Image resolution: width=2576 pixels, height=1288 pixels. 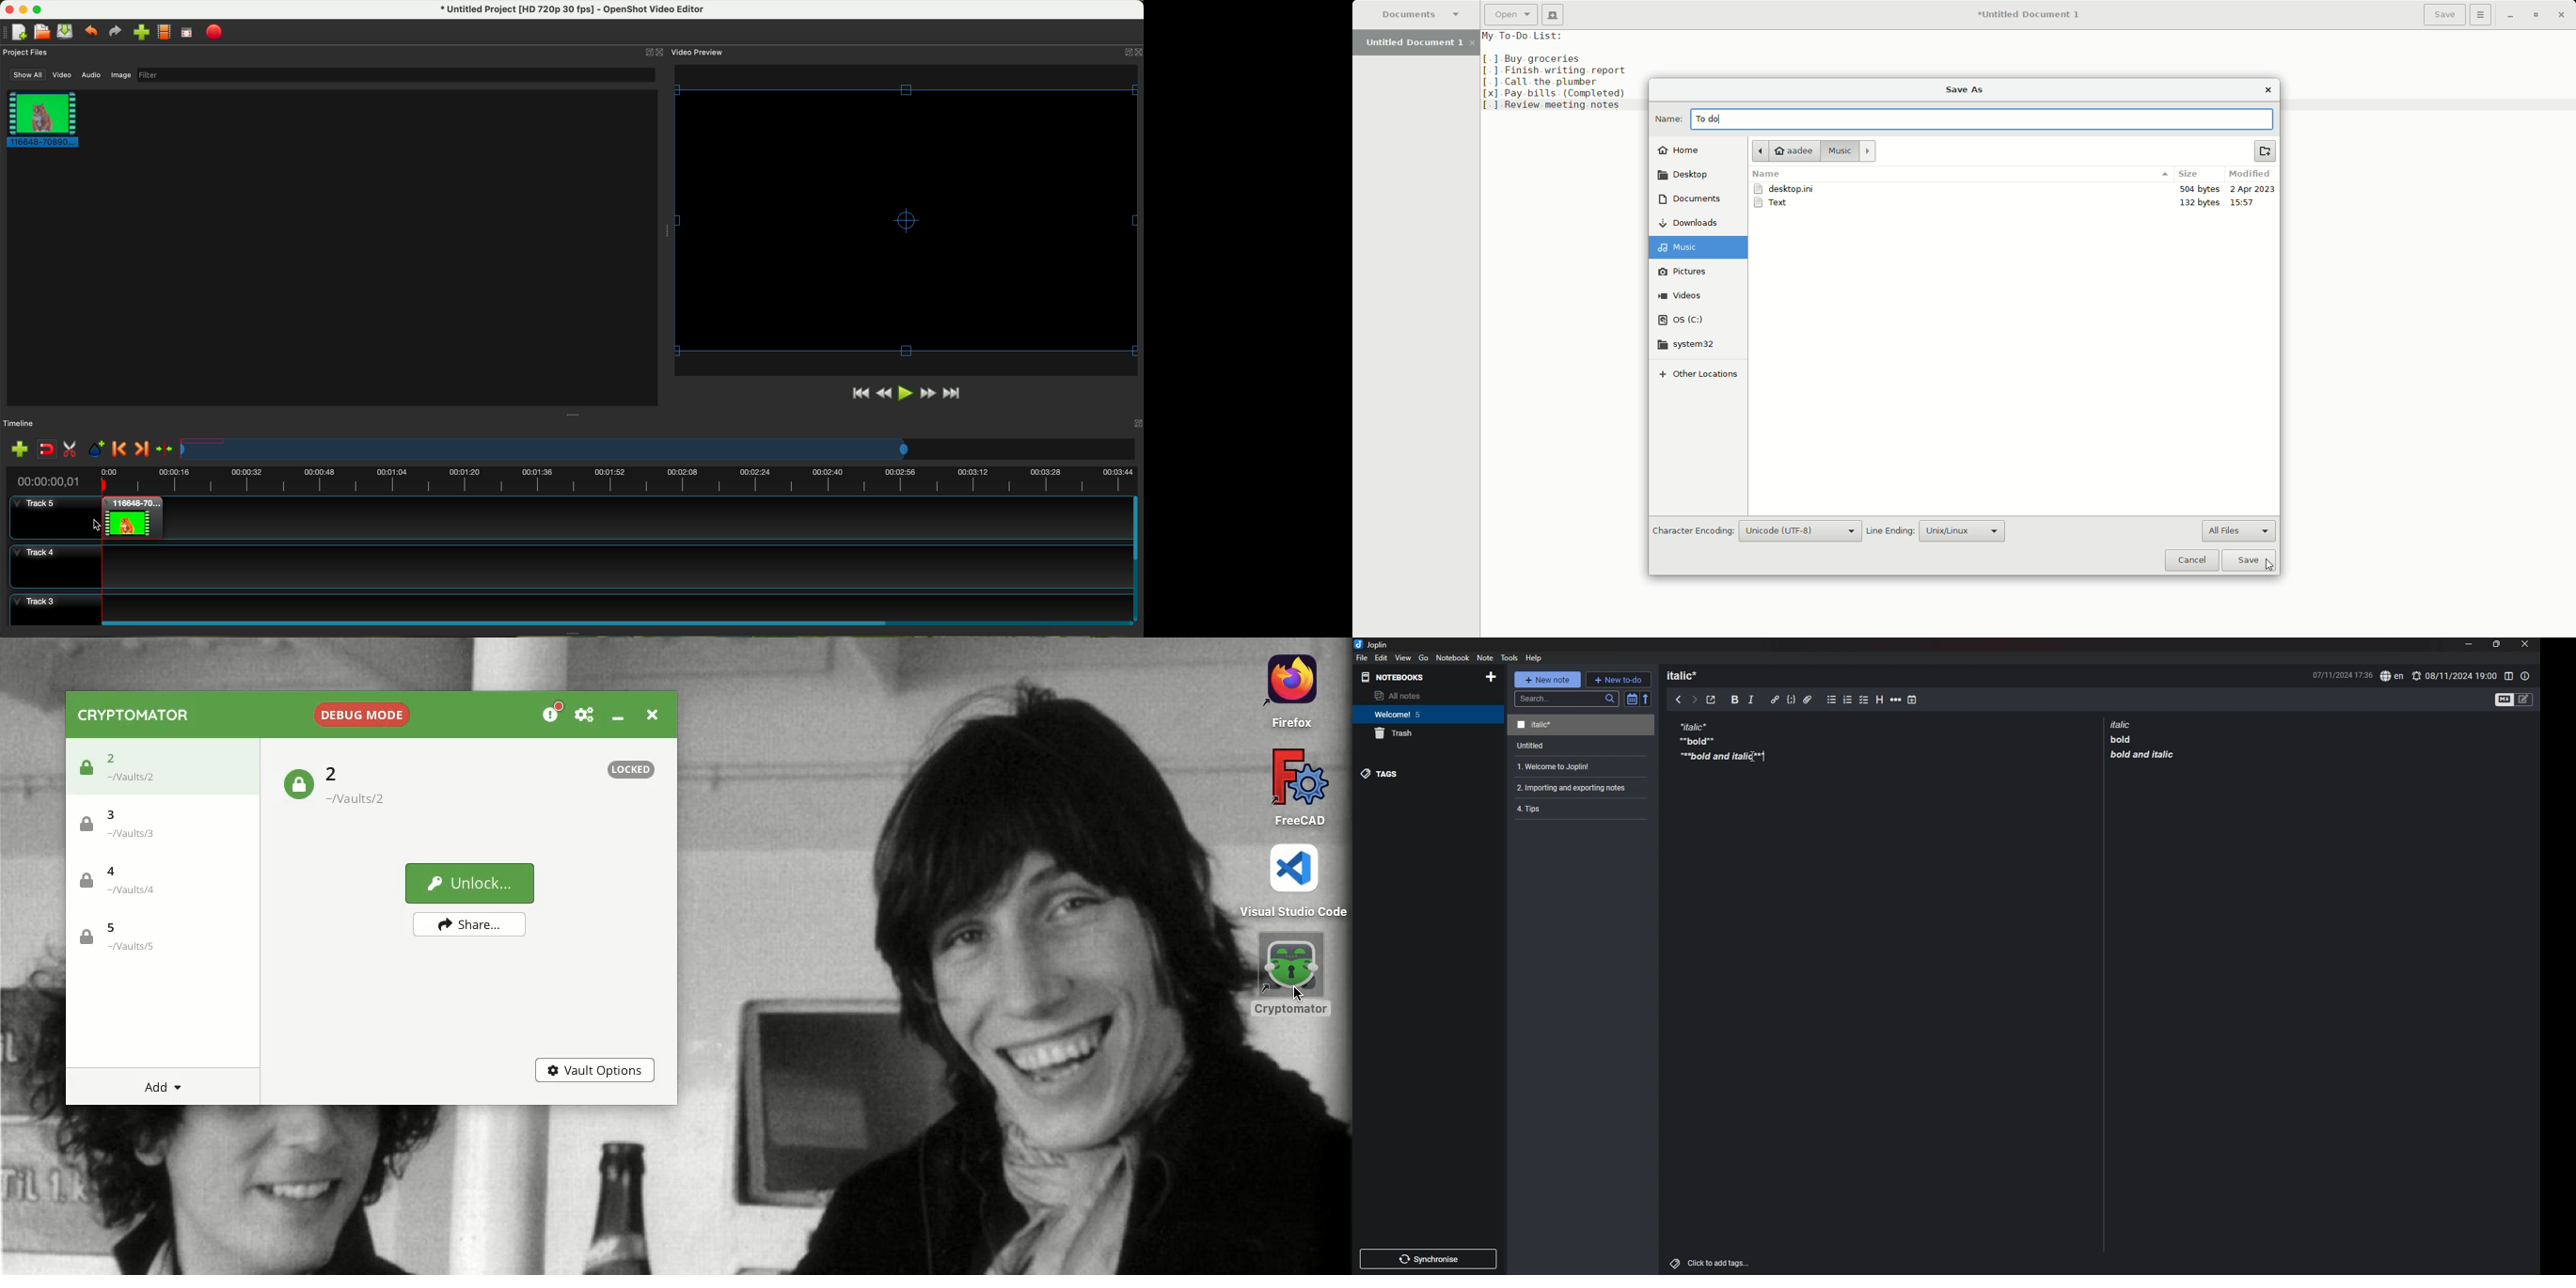 I want to click on italic, so click(x=1751, y=702).